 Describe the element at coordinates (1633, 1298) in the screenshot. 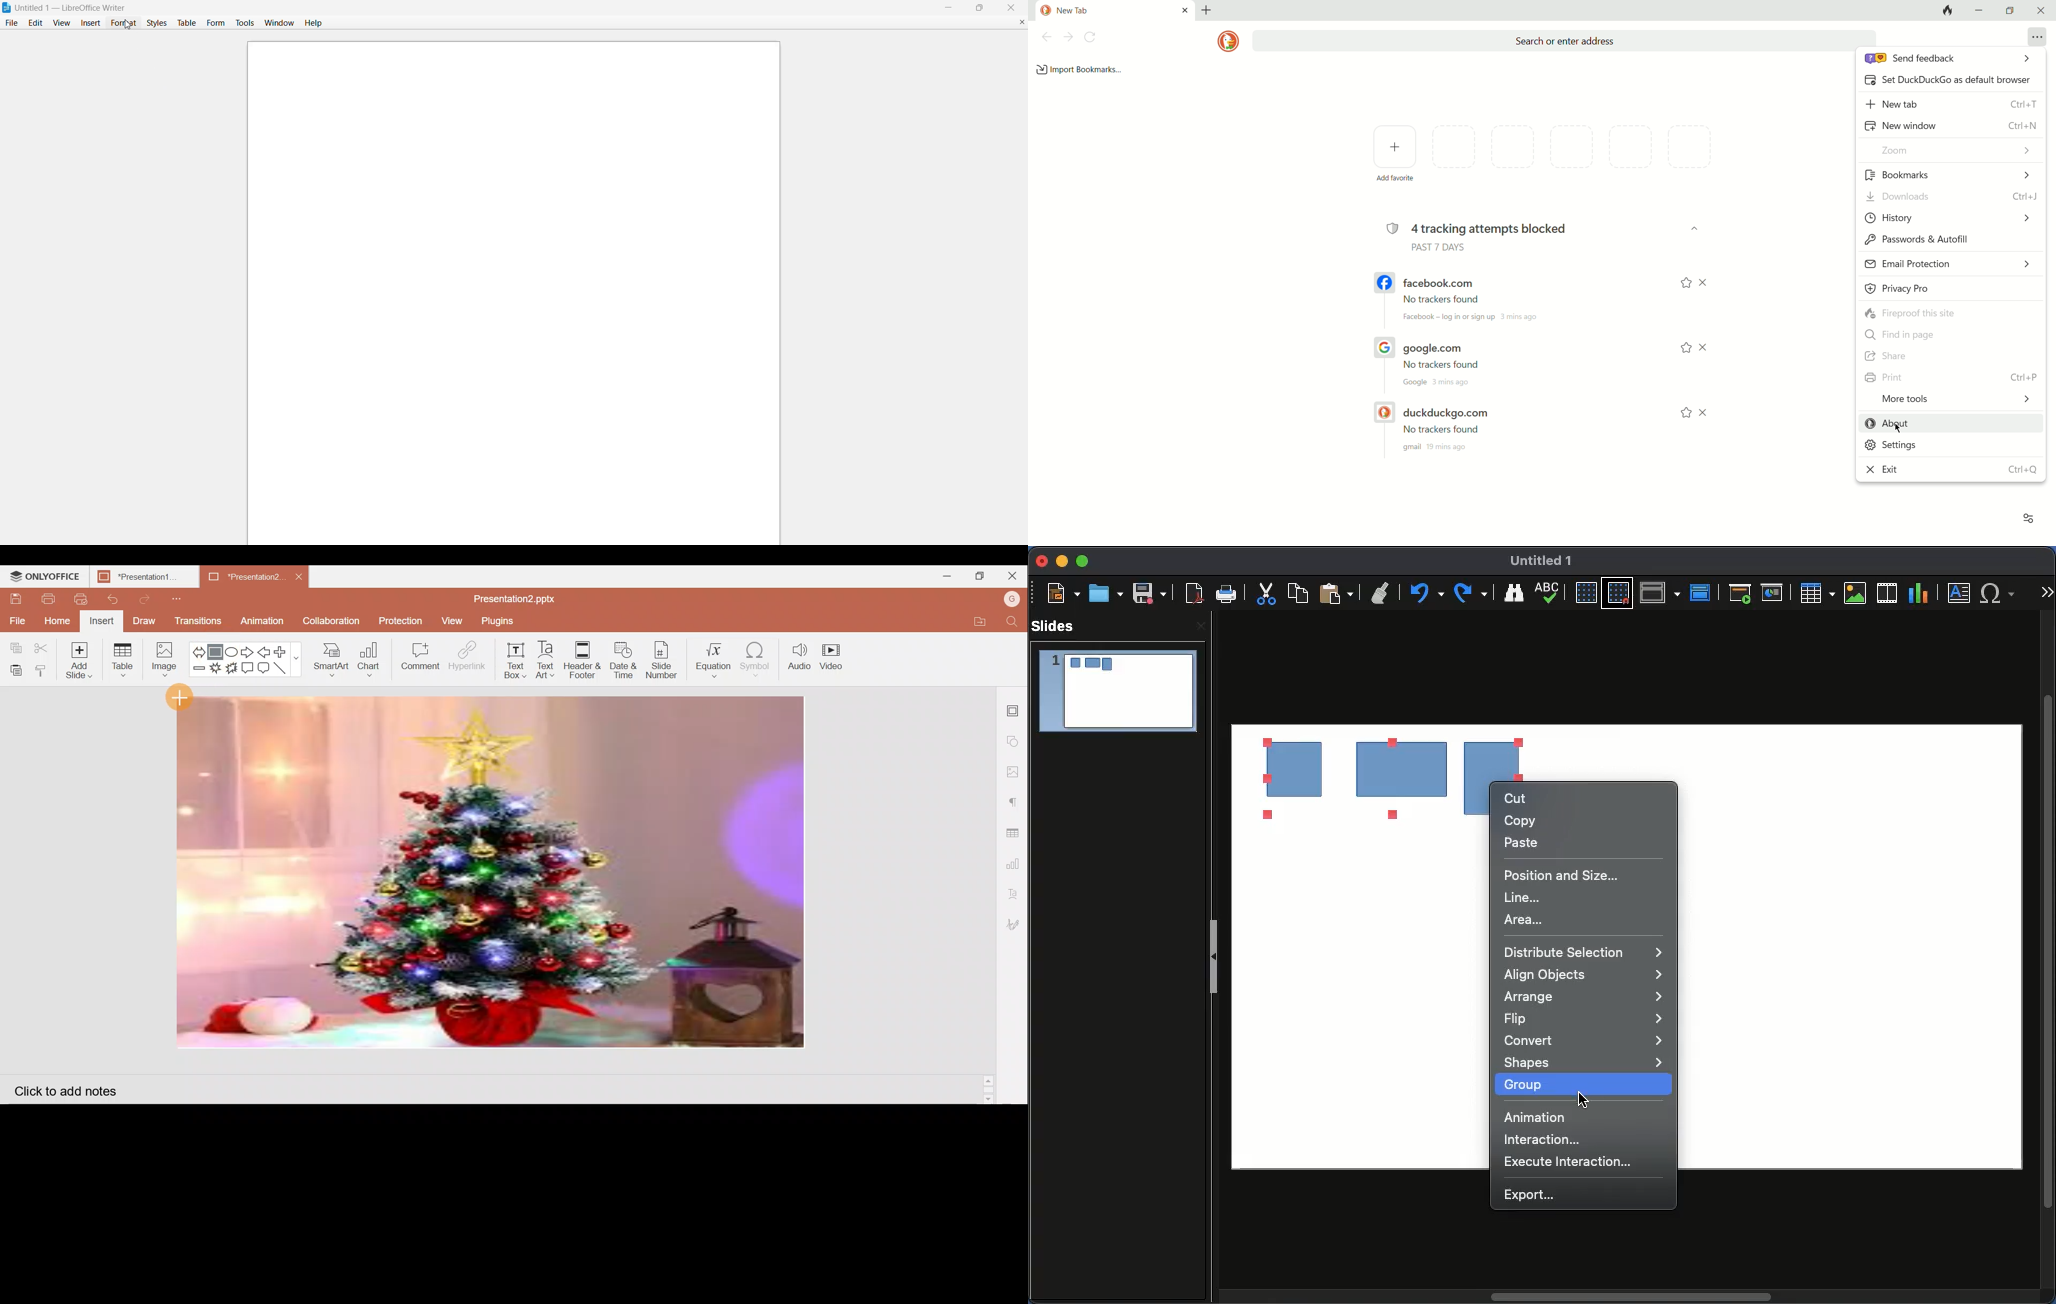

I see `Scroll bar` at that location.